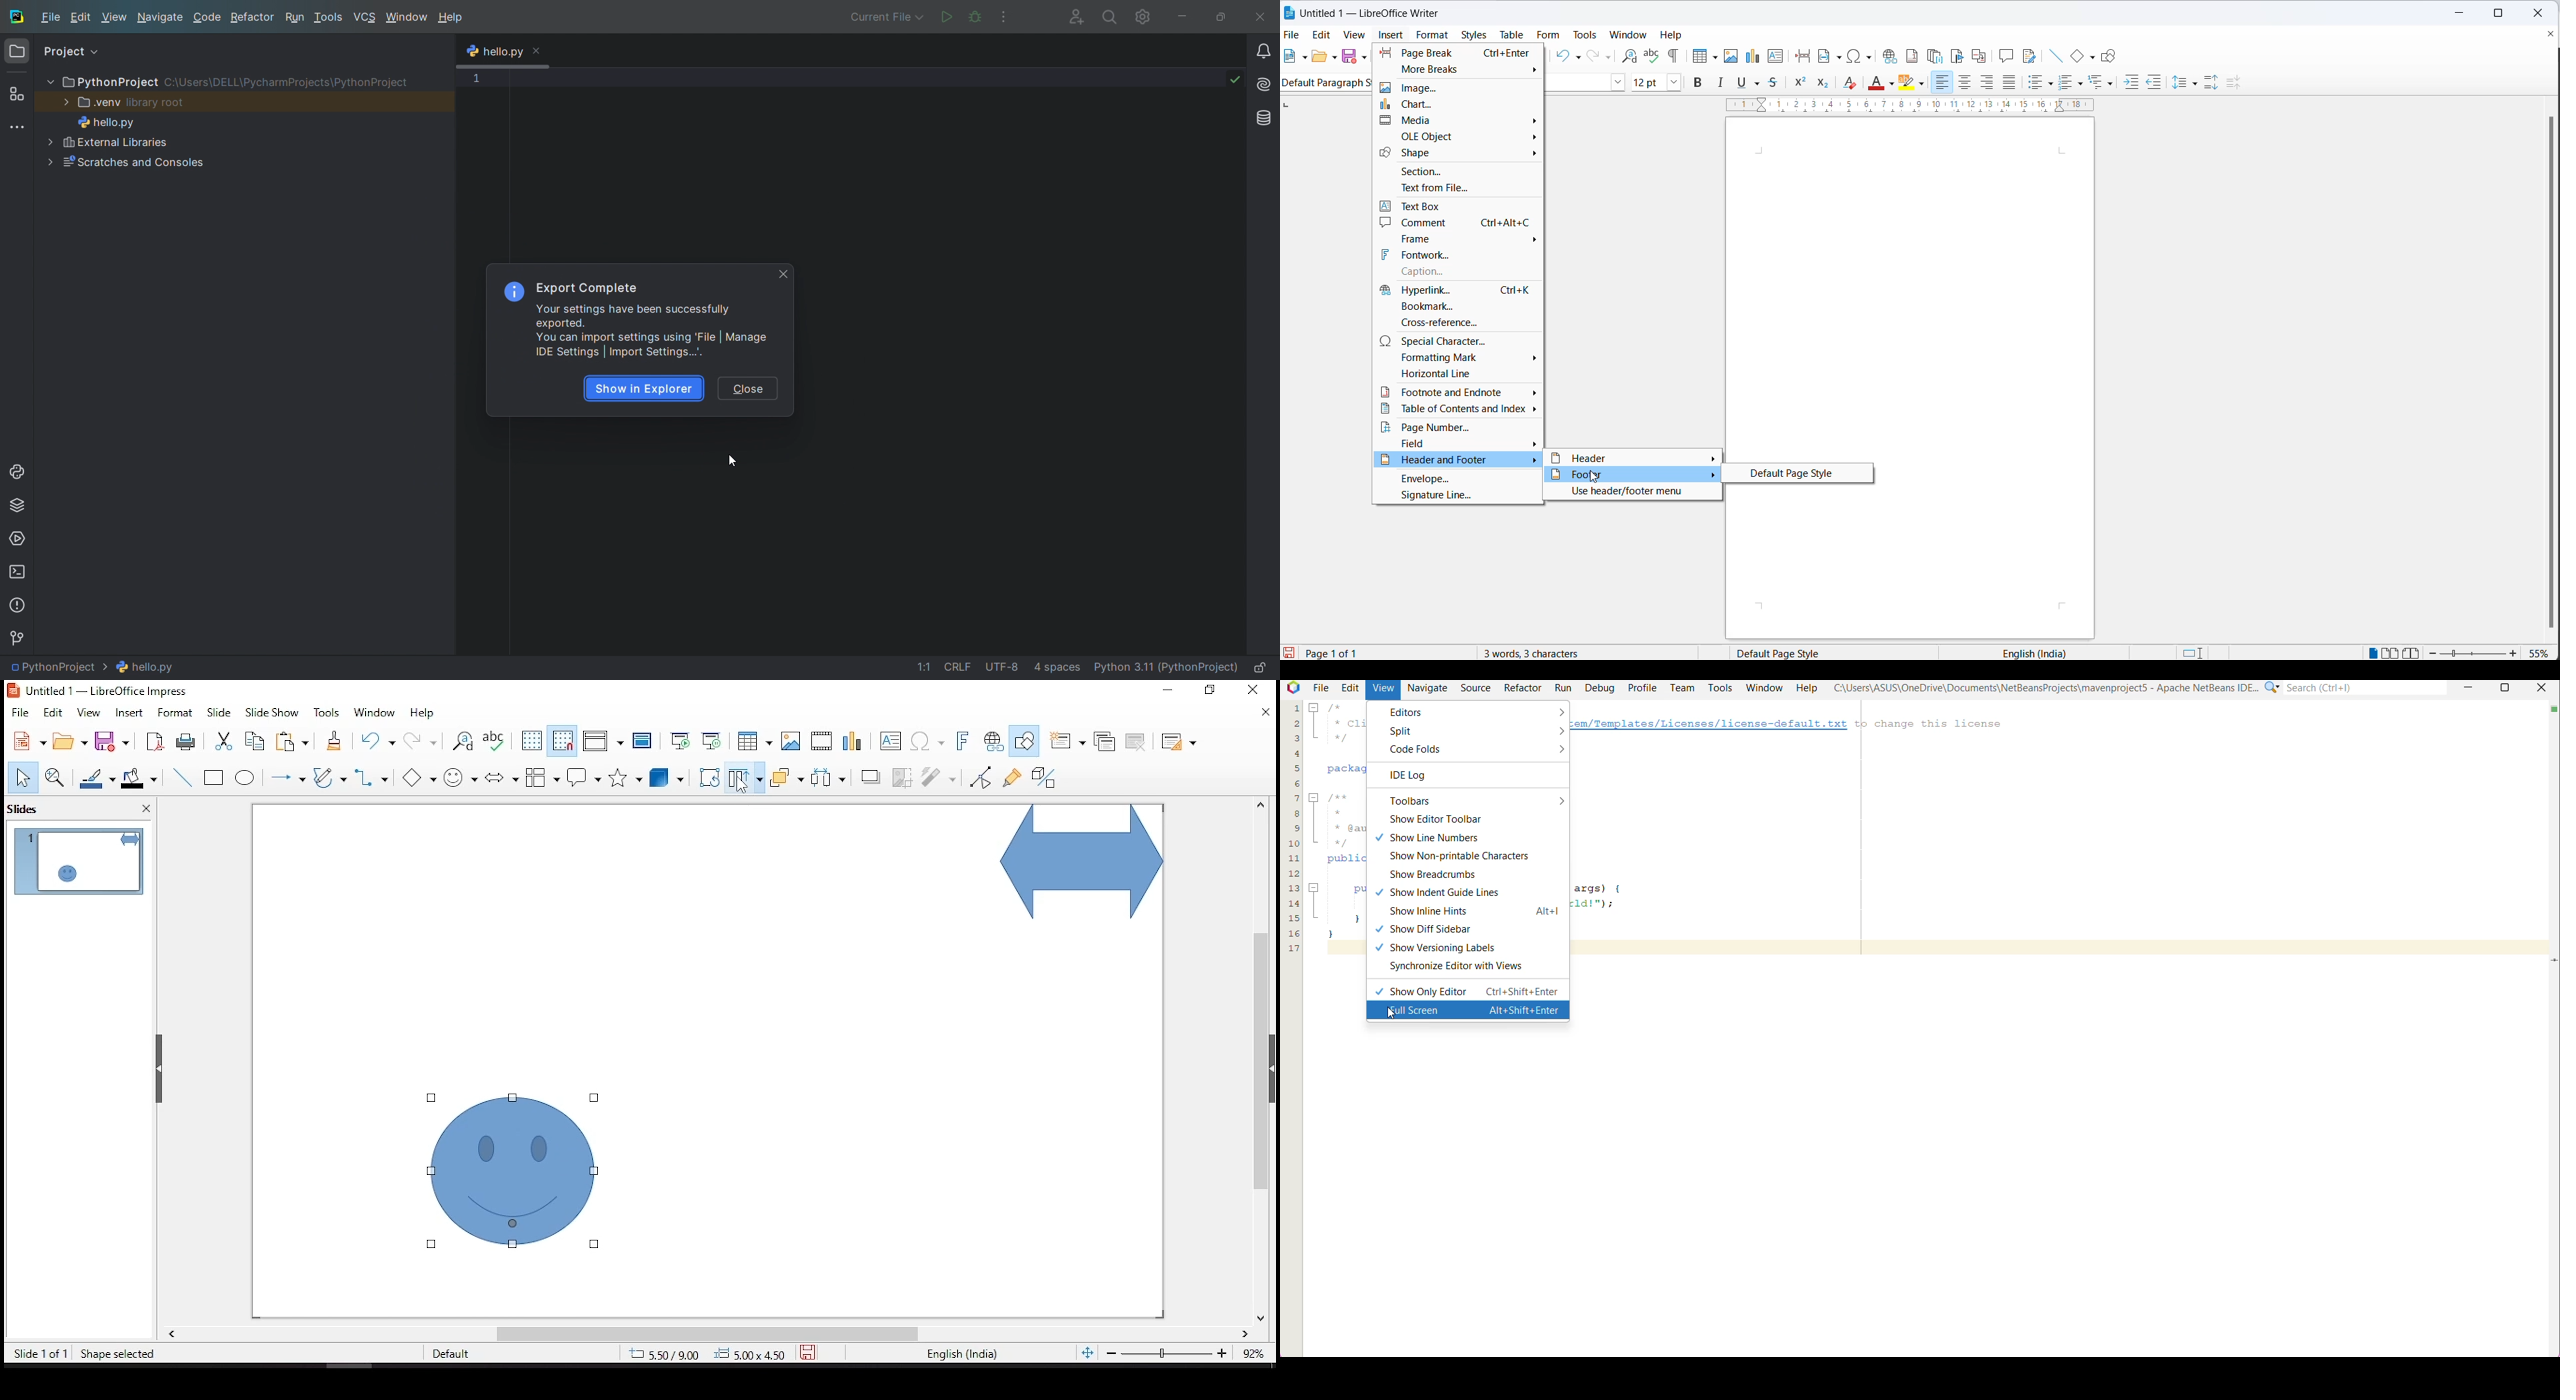 This screenshot has width=2576, height=1400. I want to click on open, so click(1317, 57).